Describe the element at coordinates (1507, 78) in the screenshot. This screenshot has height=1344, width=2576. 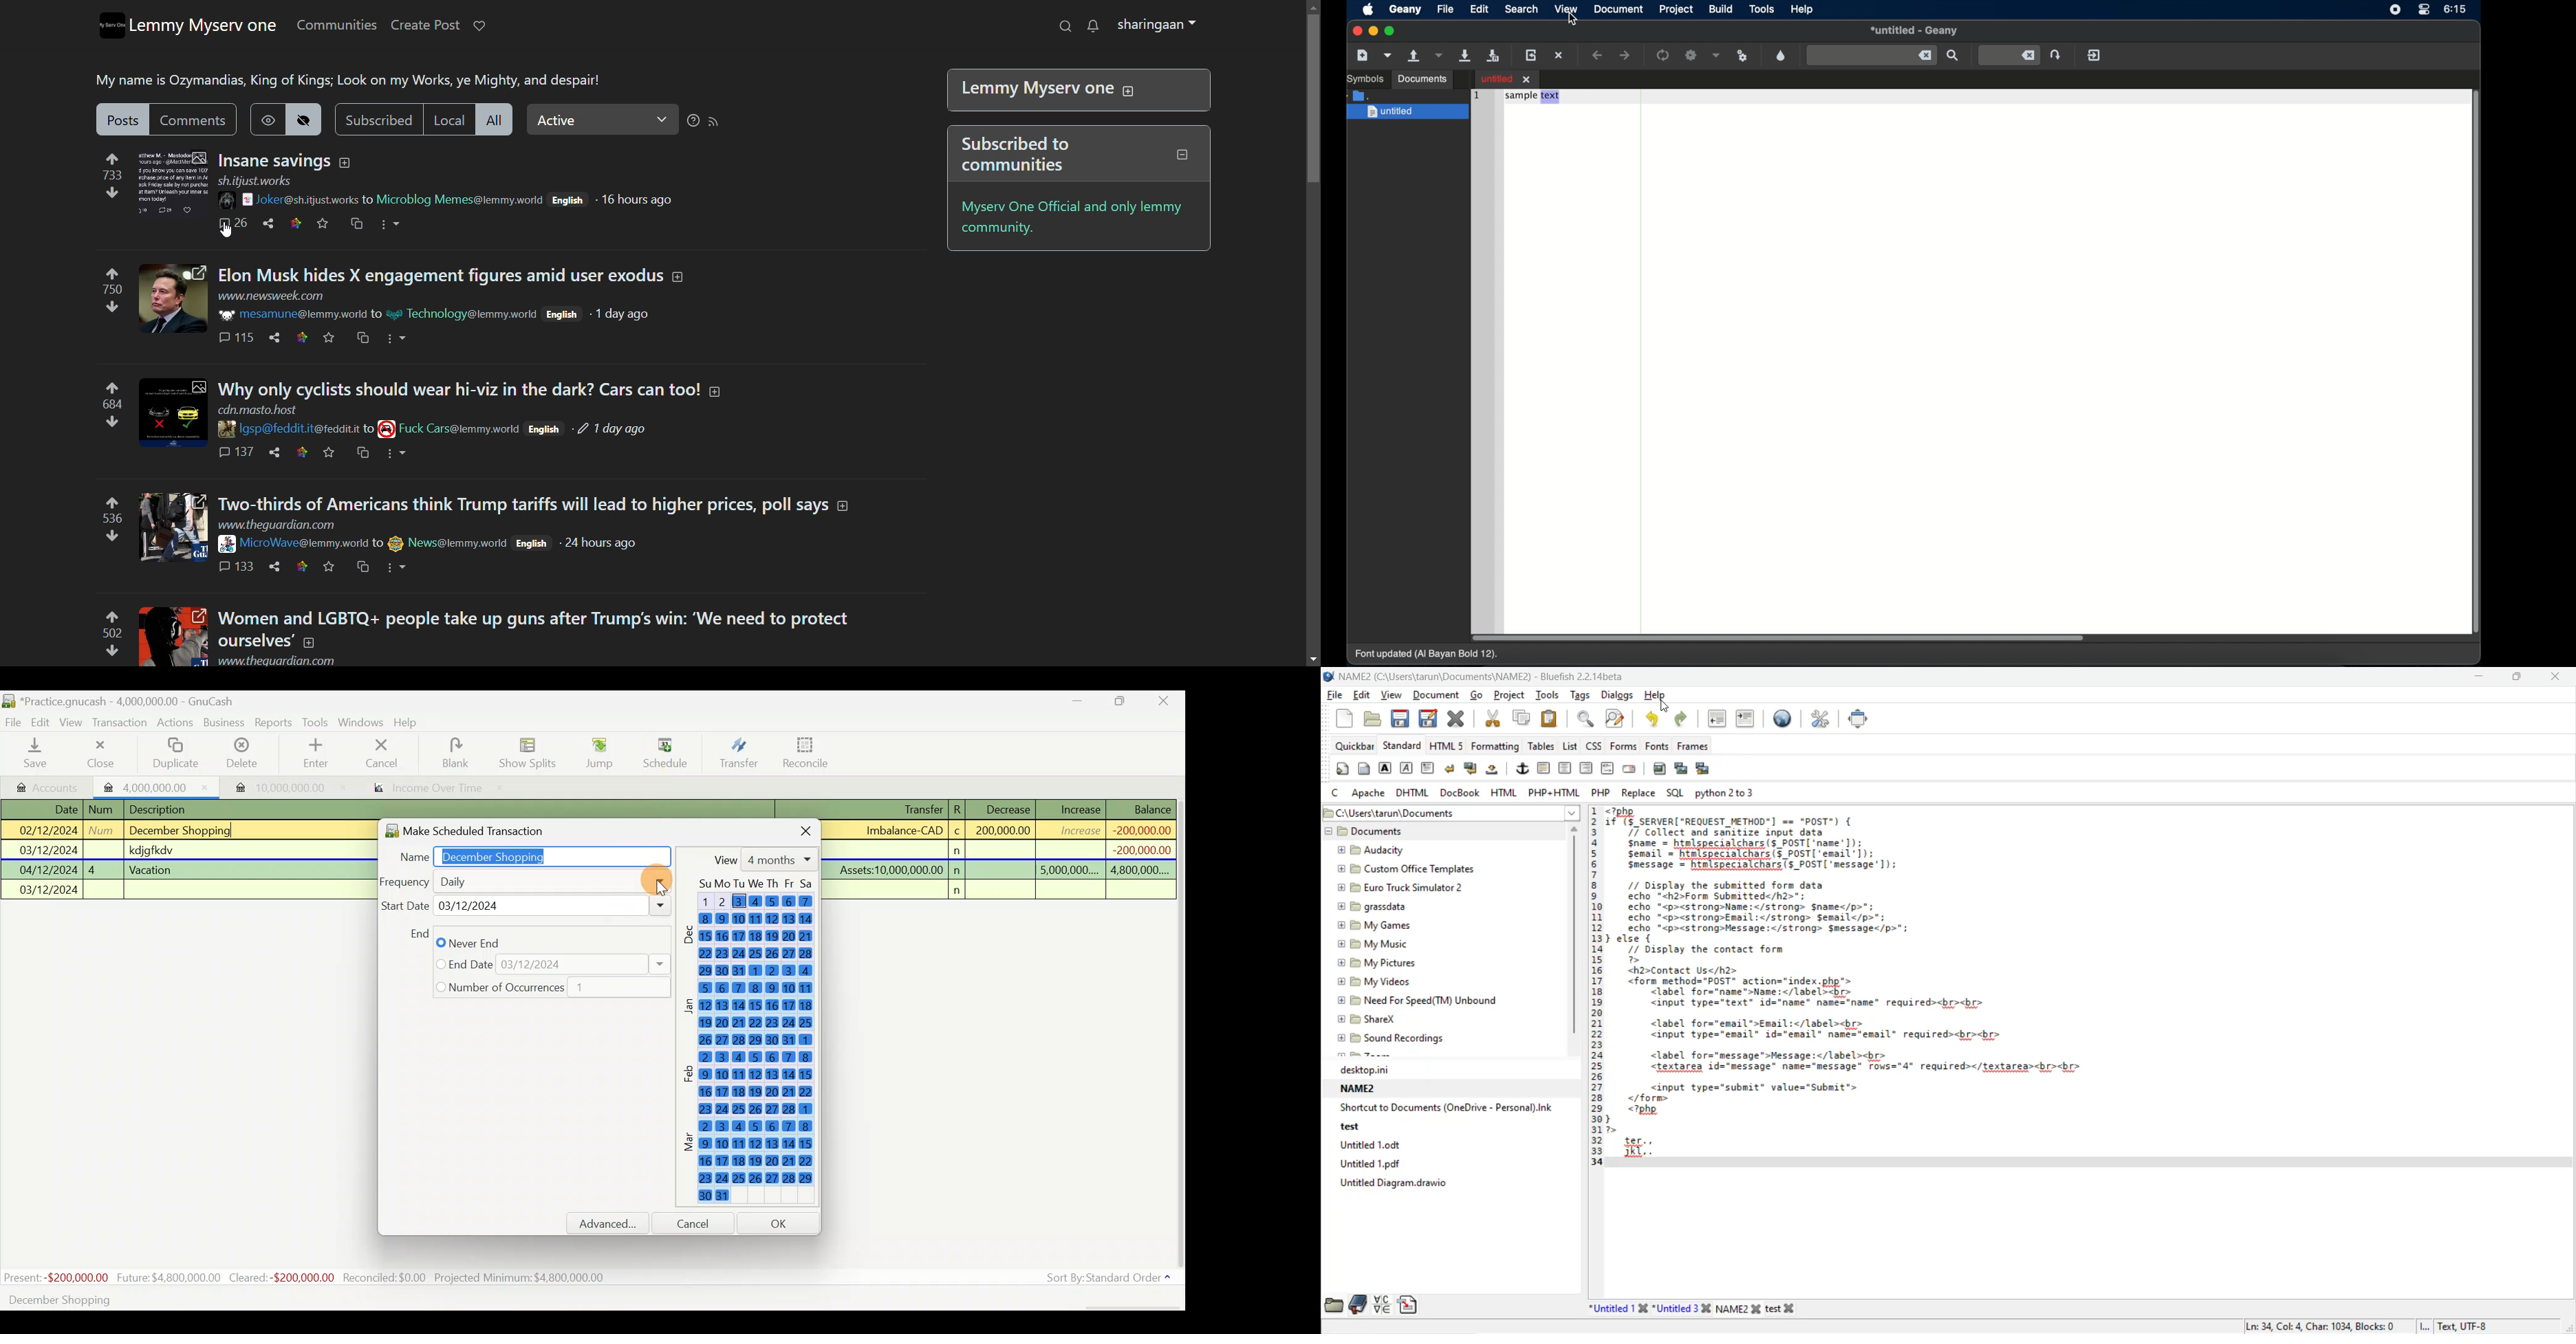
I see `untitled file` at that location.